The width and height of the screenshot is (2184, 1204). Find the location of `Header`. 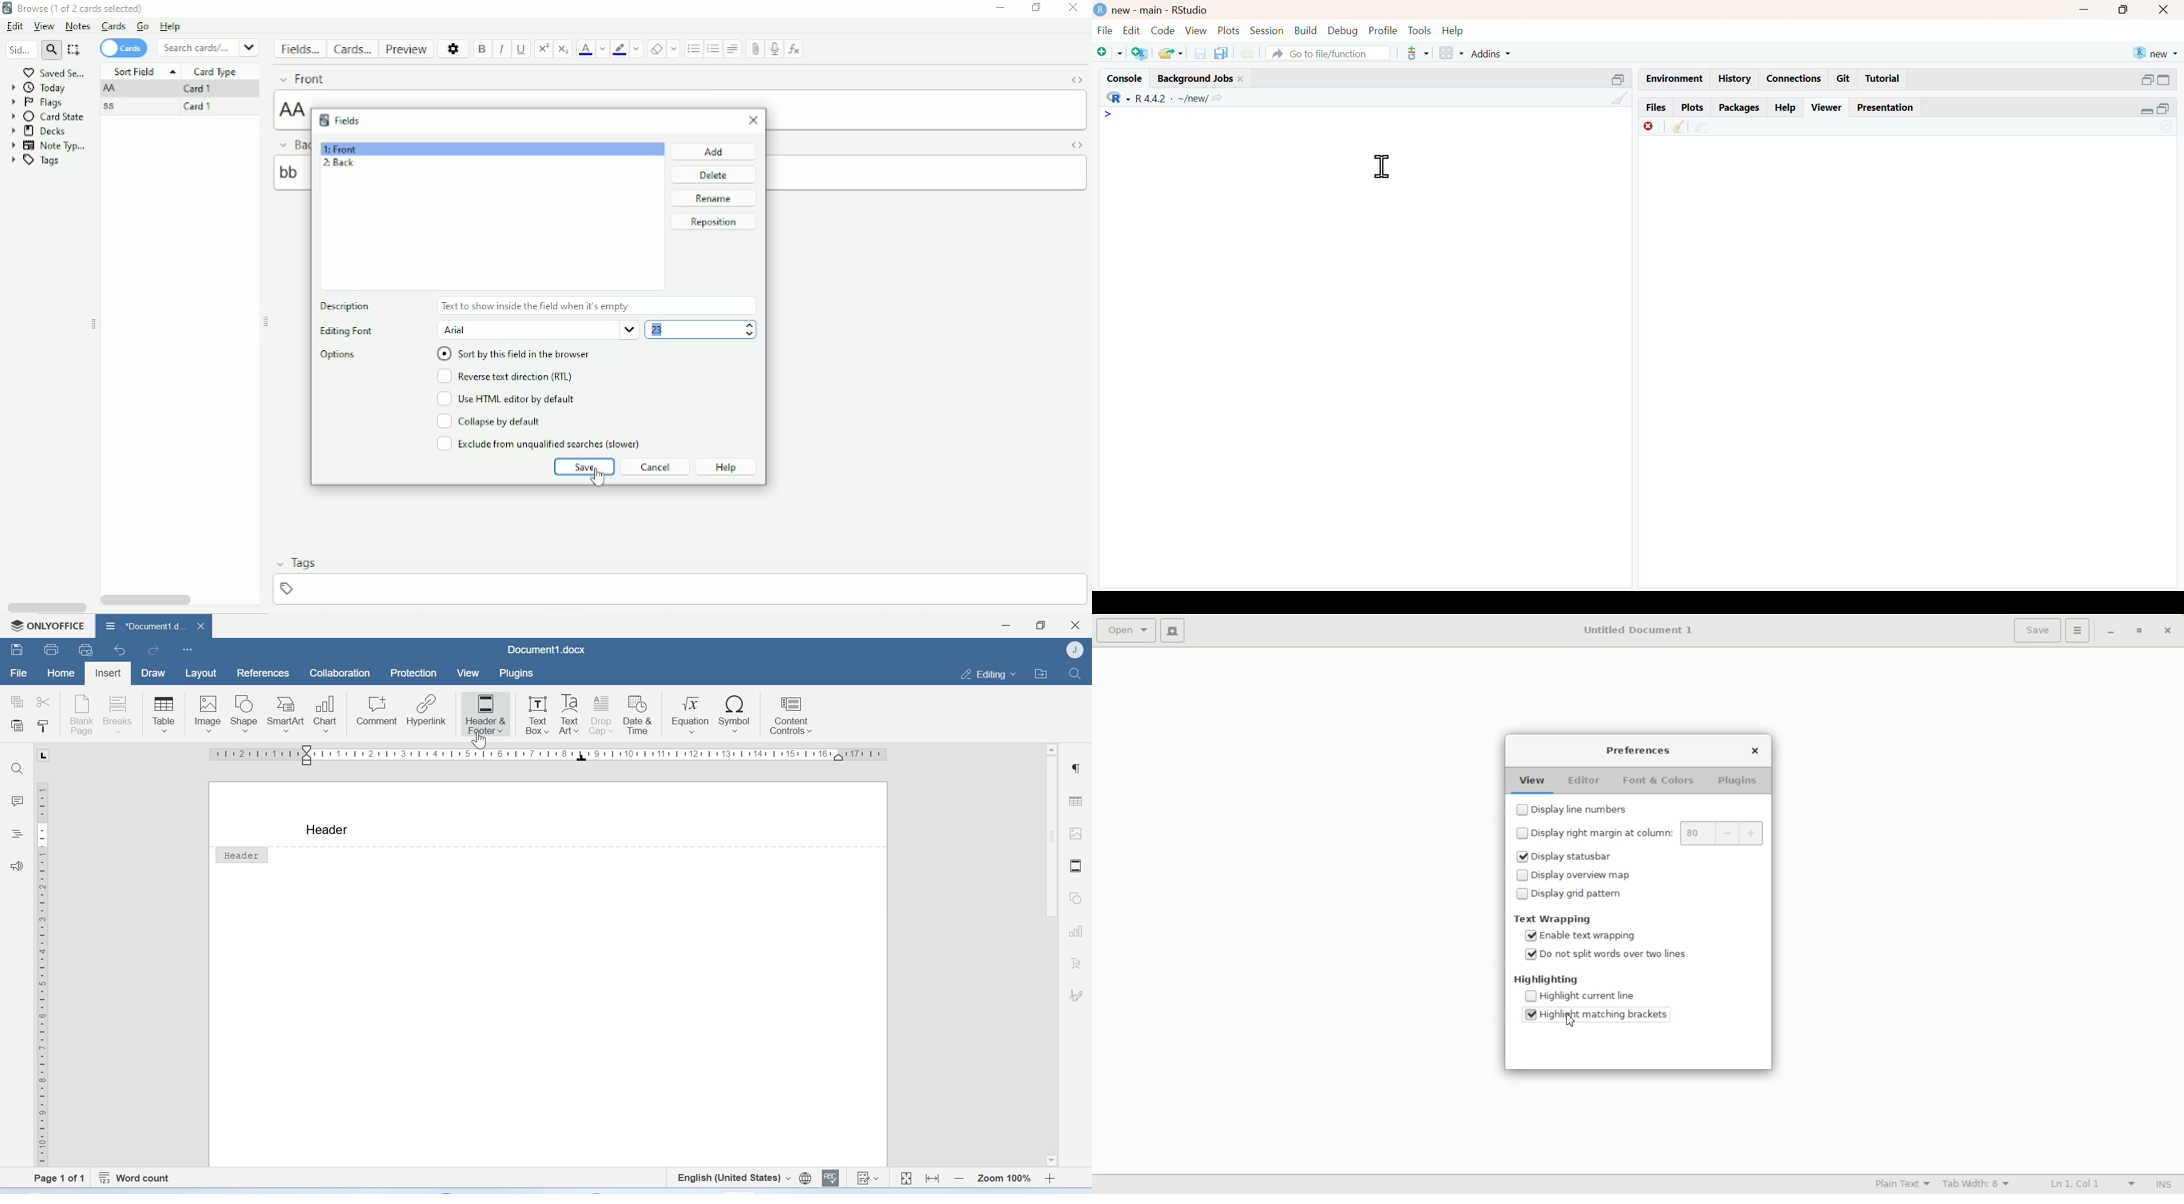

Header is located at coordinates (325, 829).